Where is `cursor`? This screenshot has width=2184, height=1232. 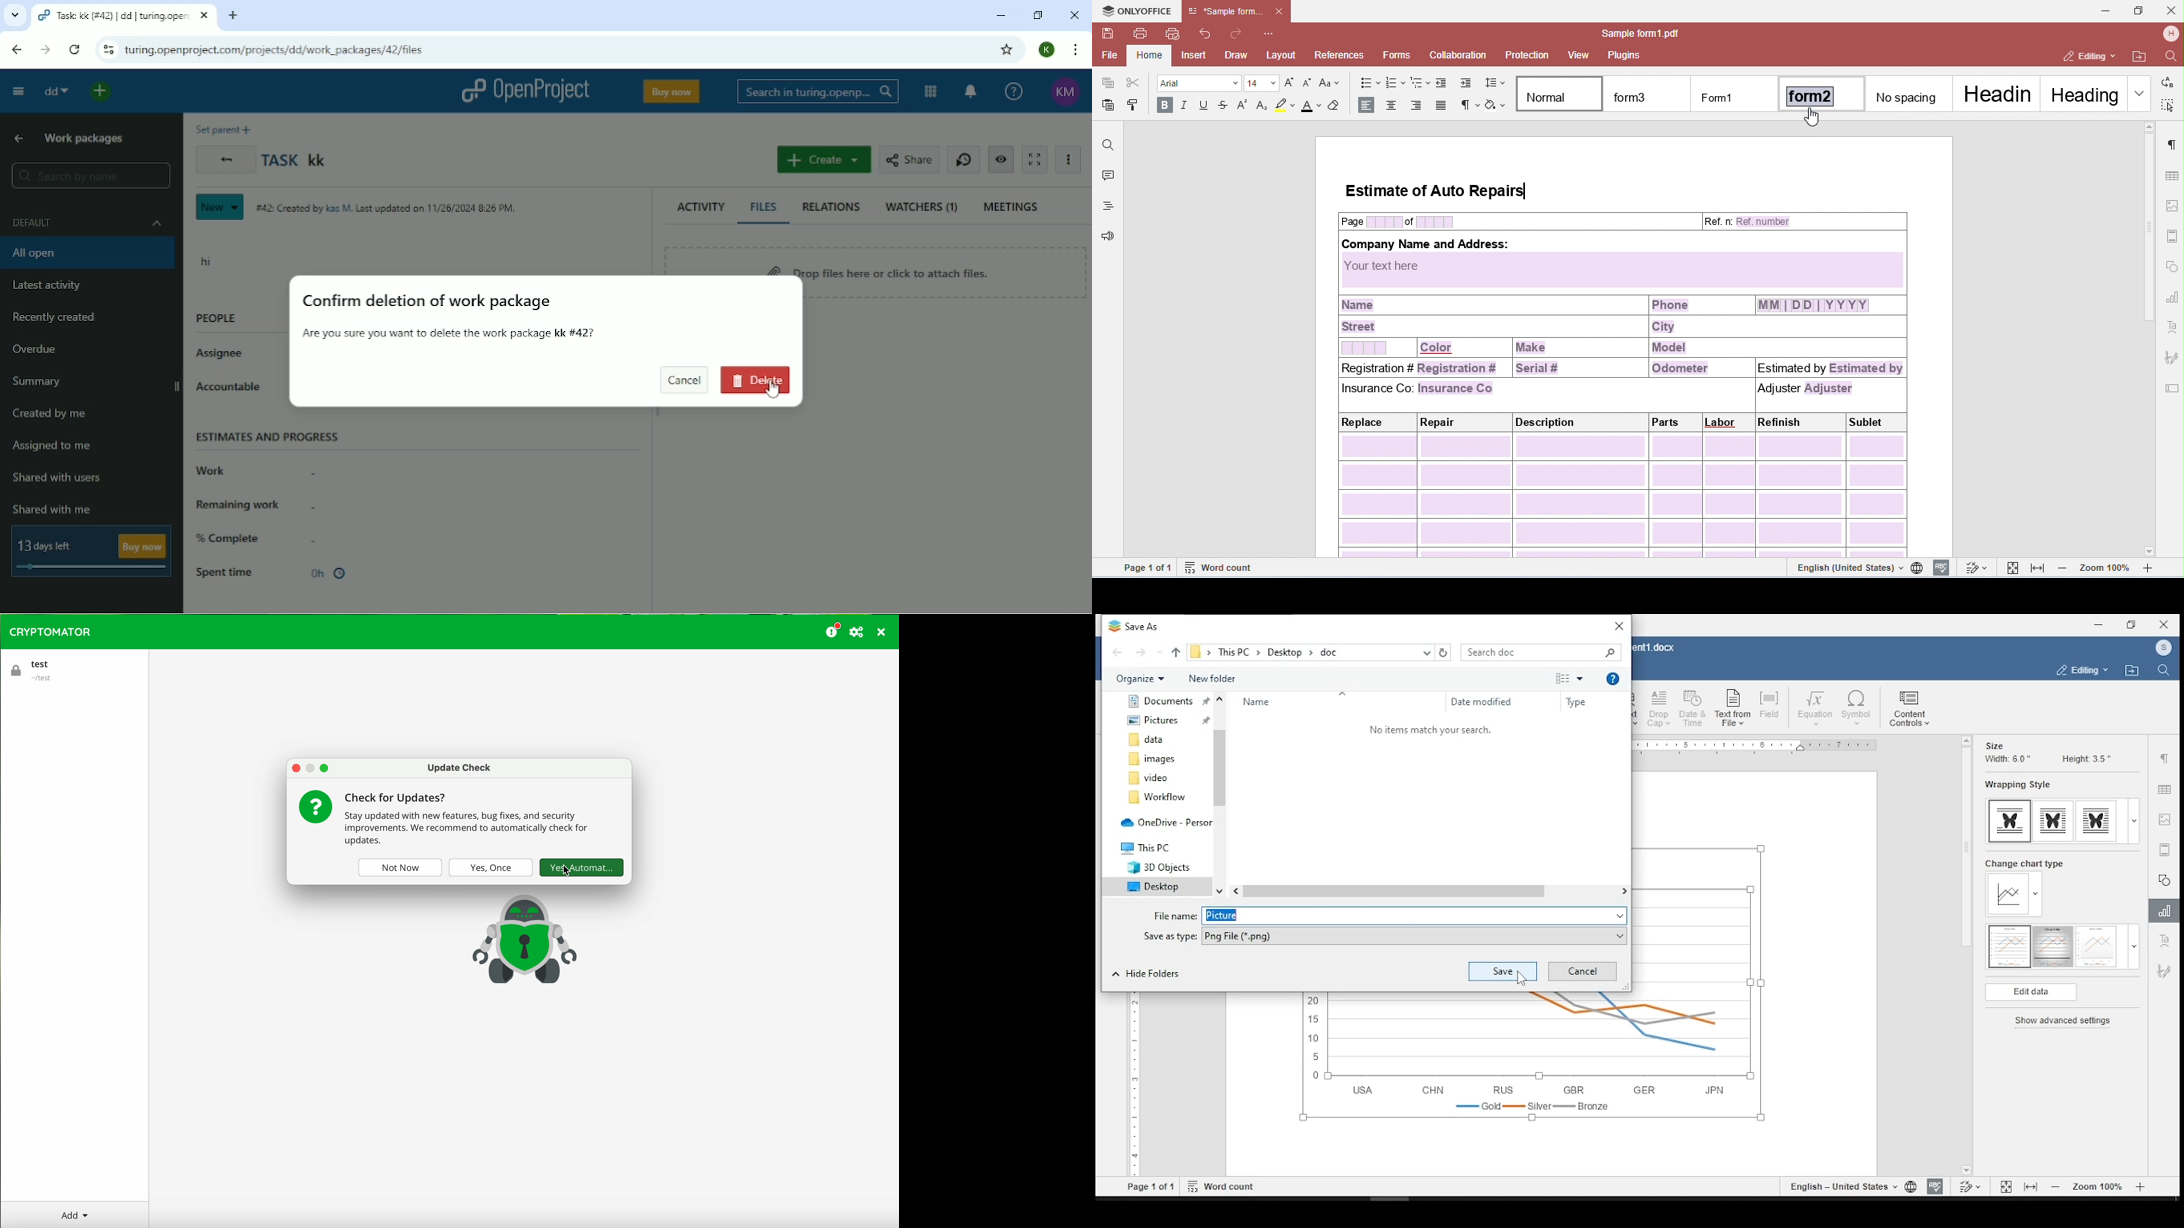
cursor is located at coordinates (778, 389).